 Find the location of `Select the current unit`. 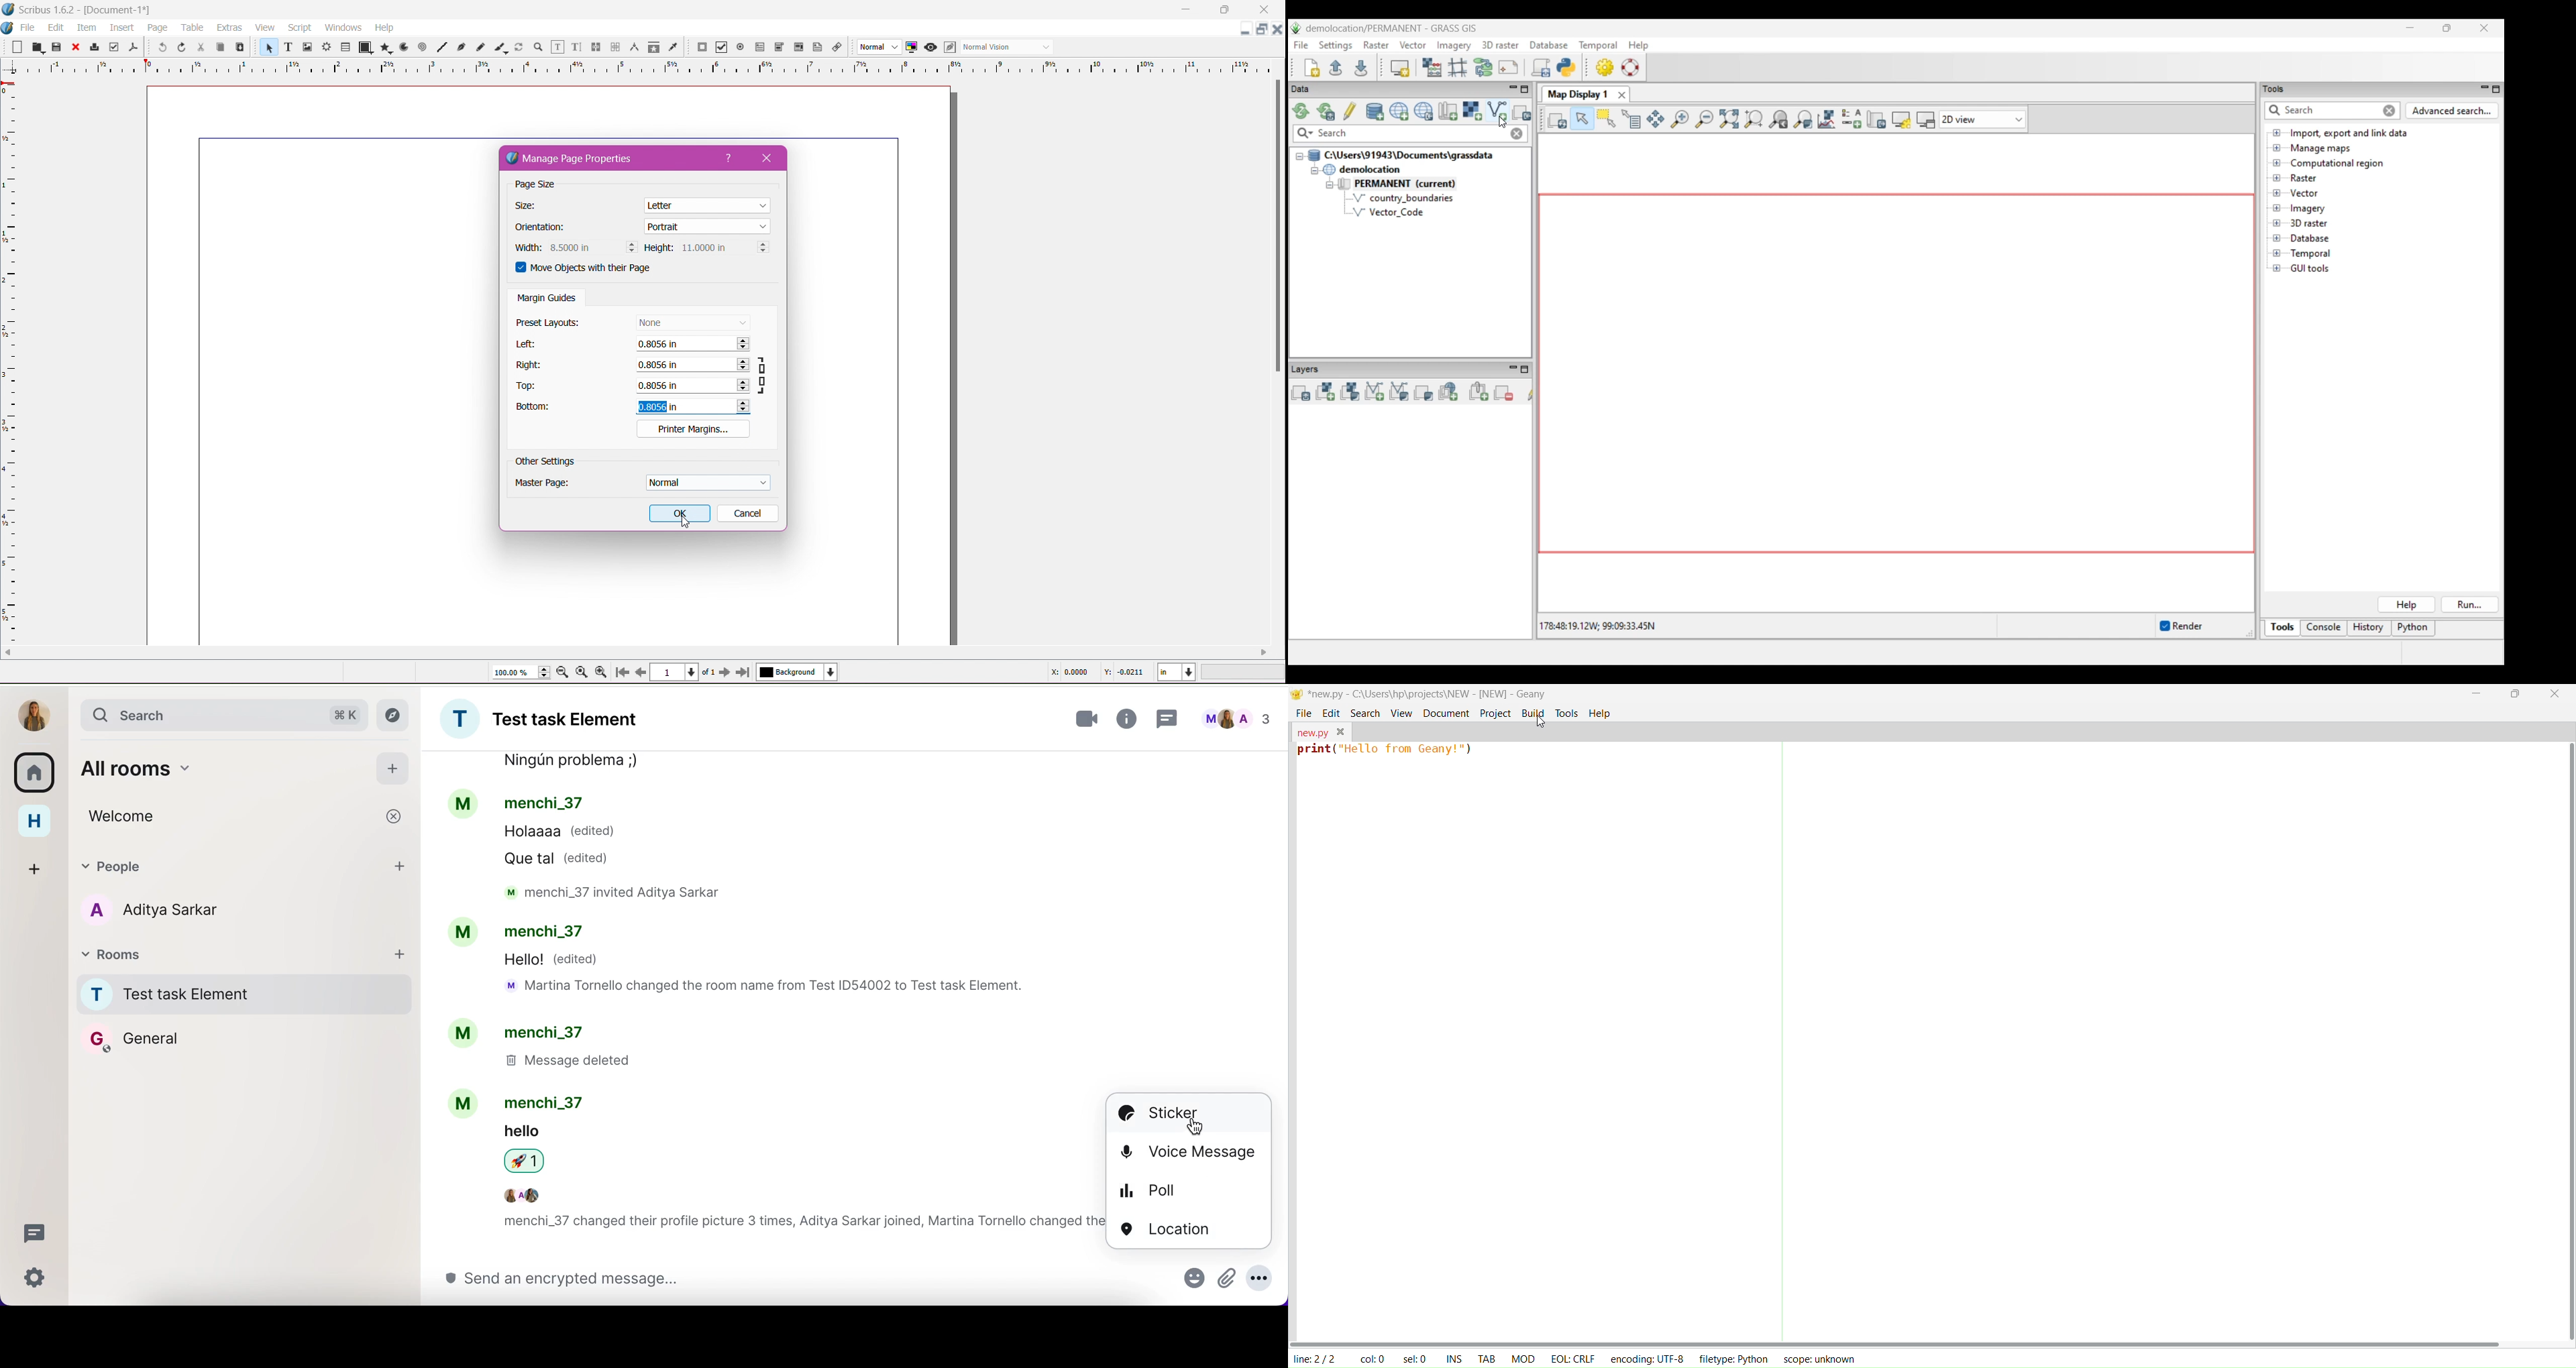

Select the current unit is located at coordinates (1177, 673).